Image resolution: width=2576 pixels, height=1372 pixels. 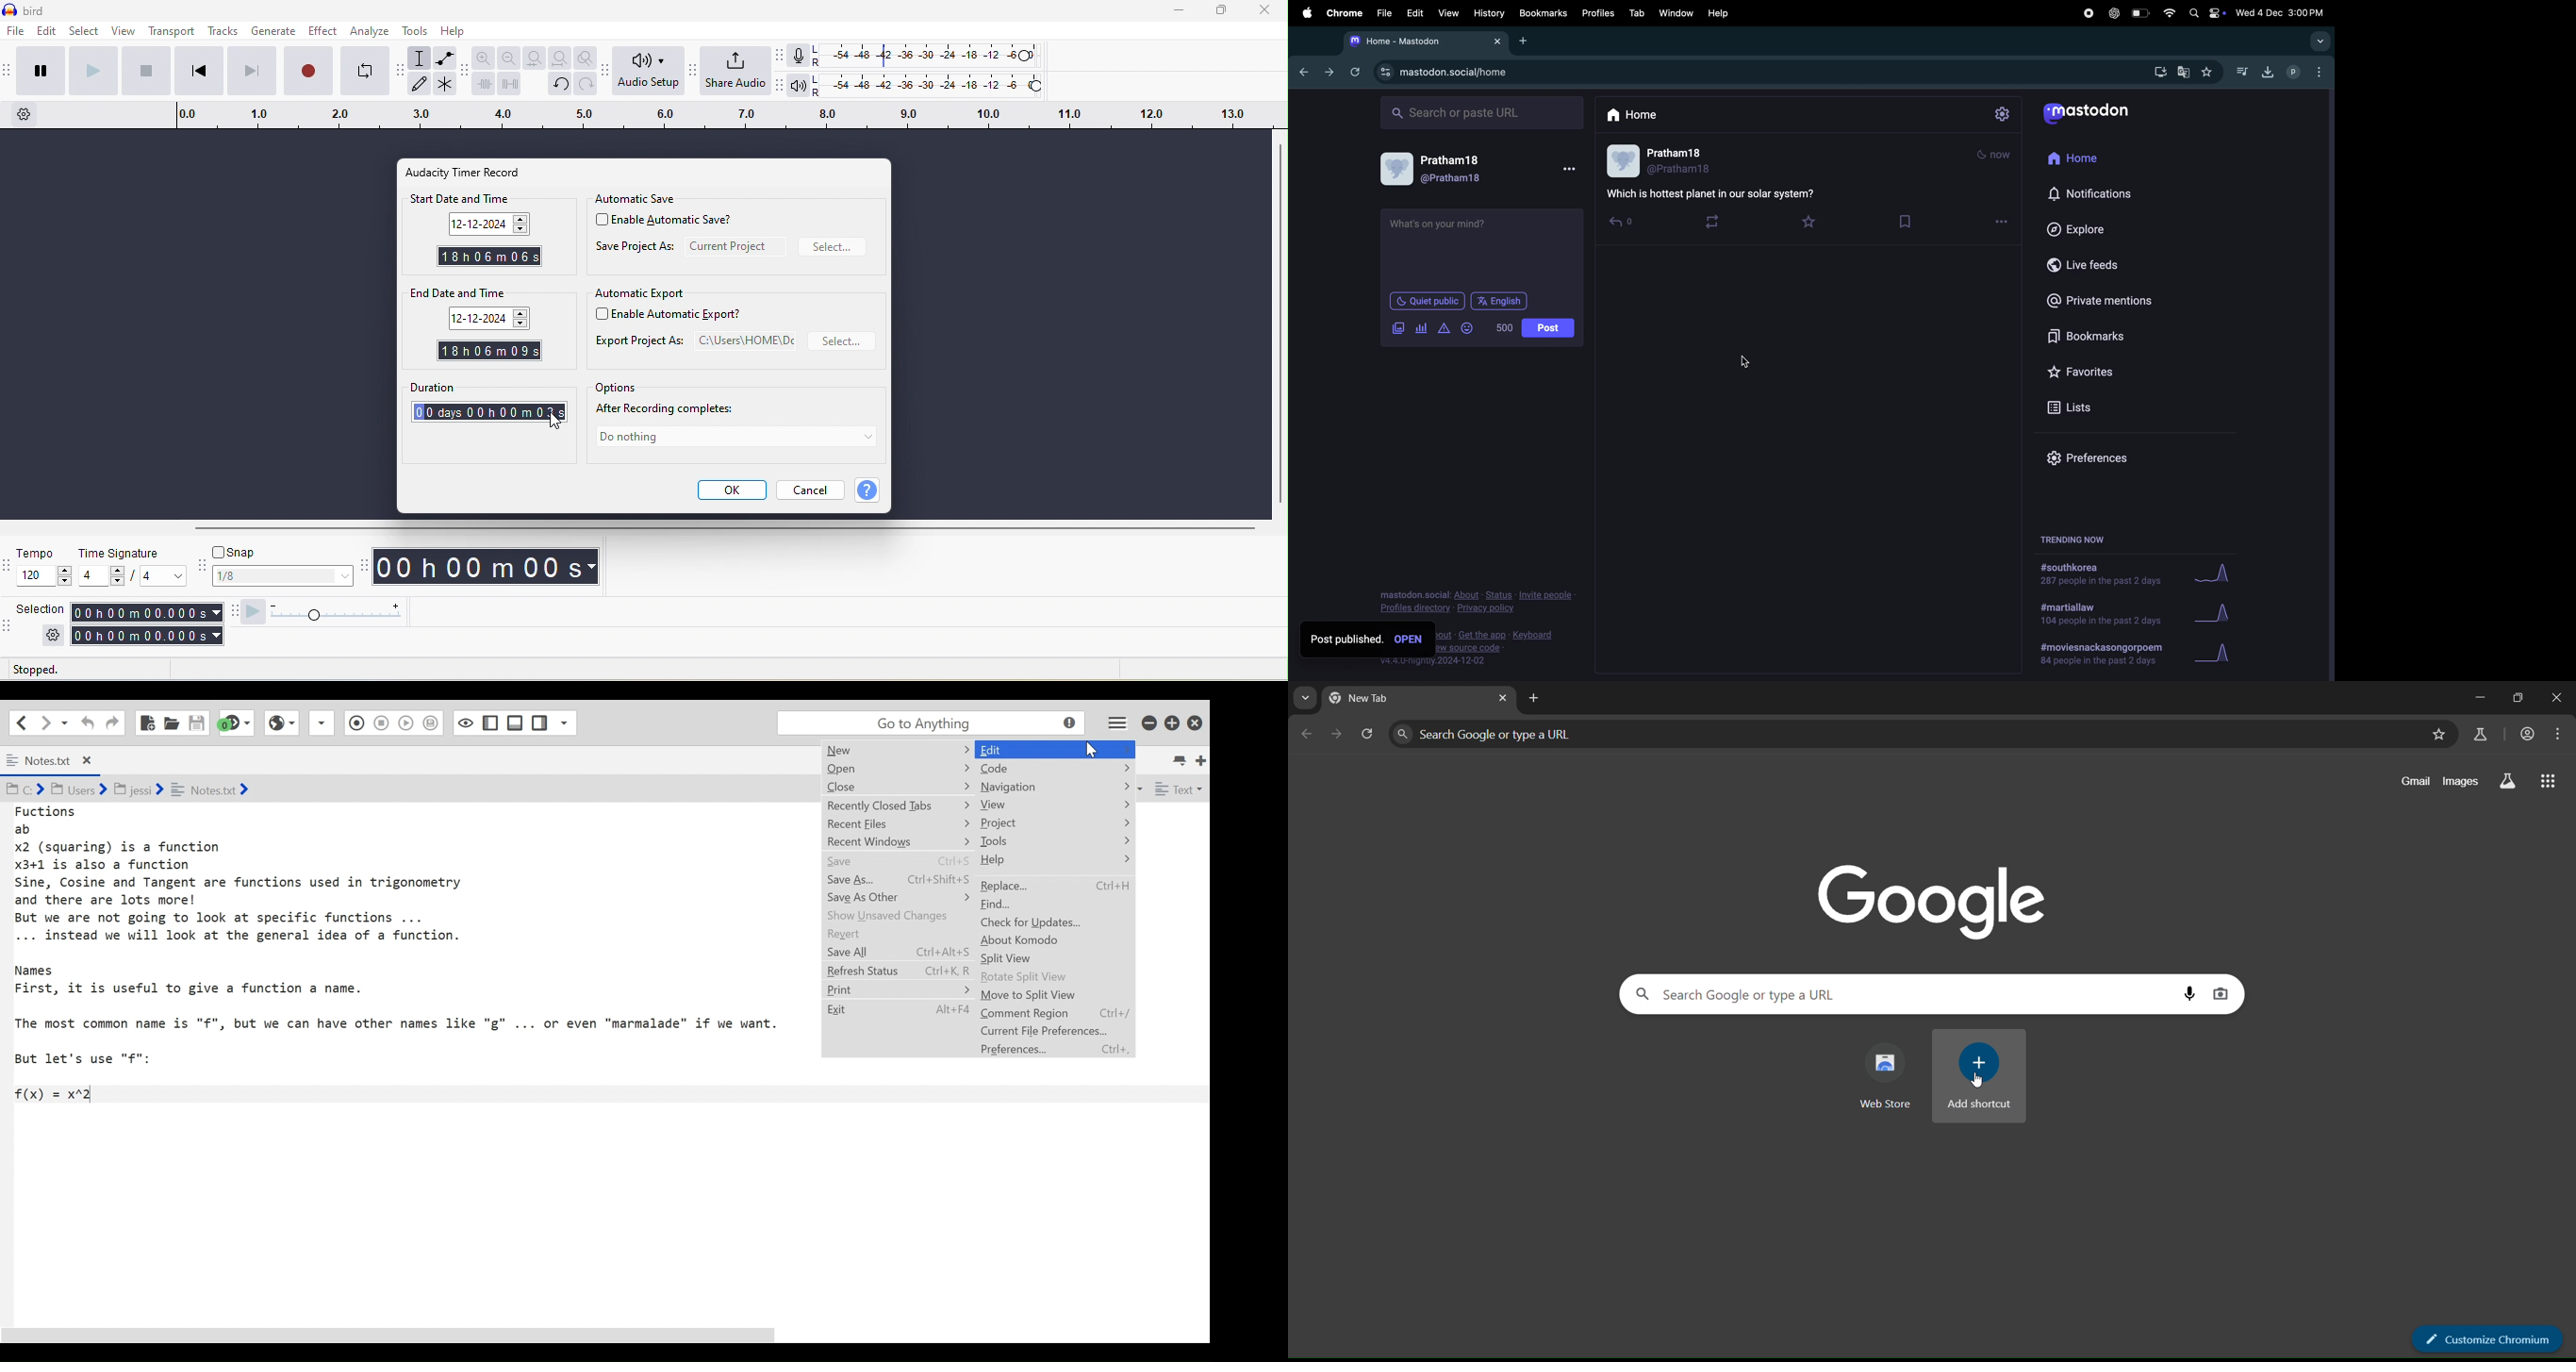 I want to click on audacity tools toolbar, so click(x=402, y=74).